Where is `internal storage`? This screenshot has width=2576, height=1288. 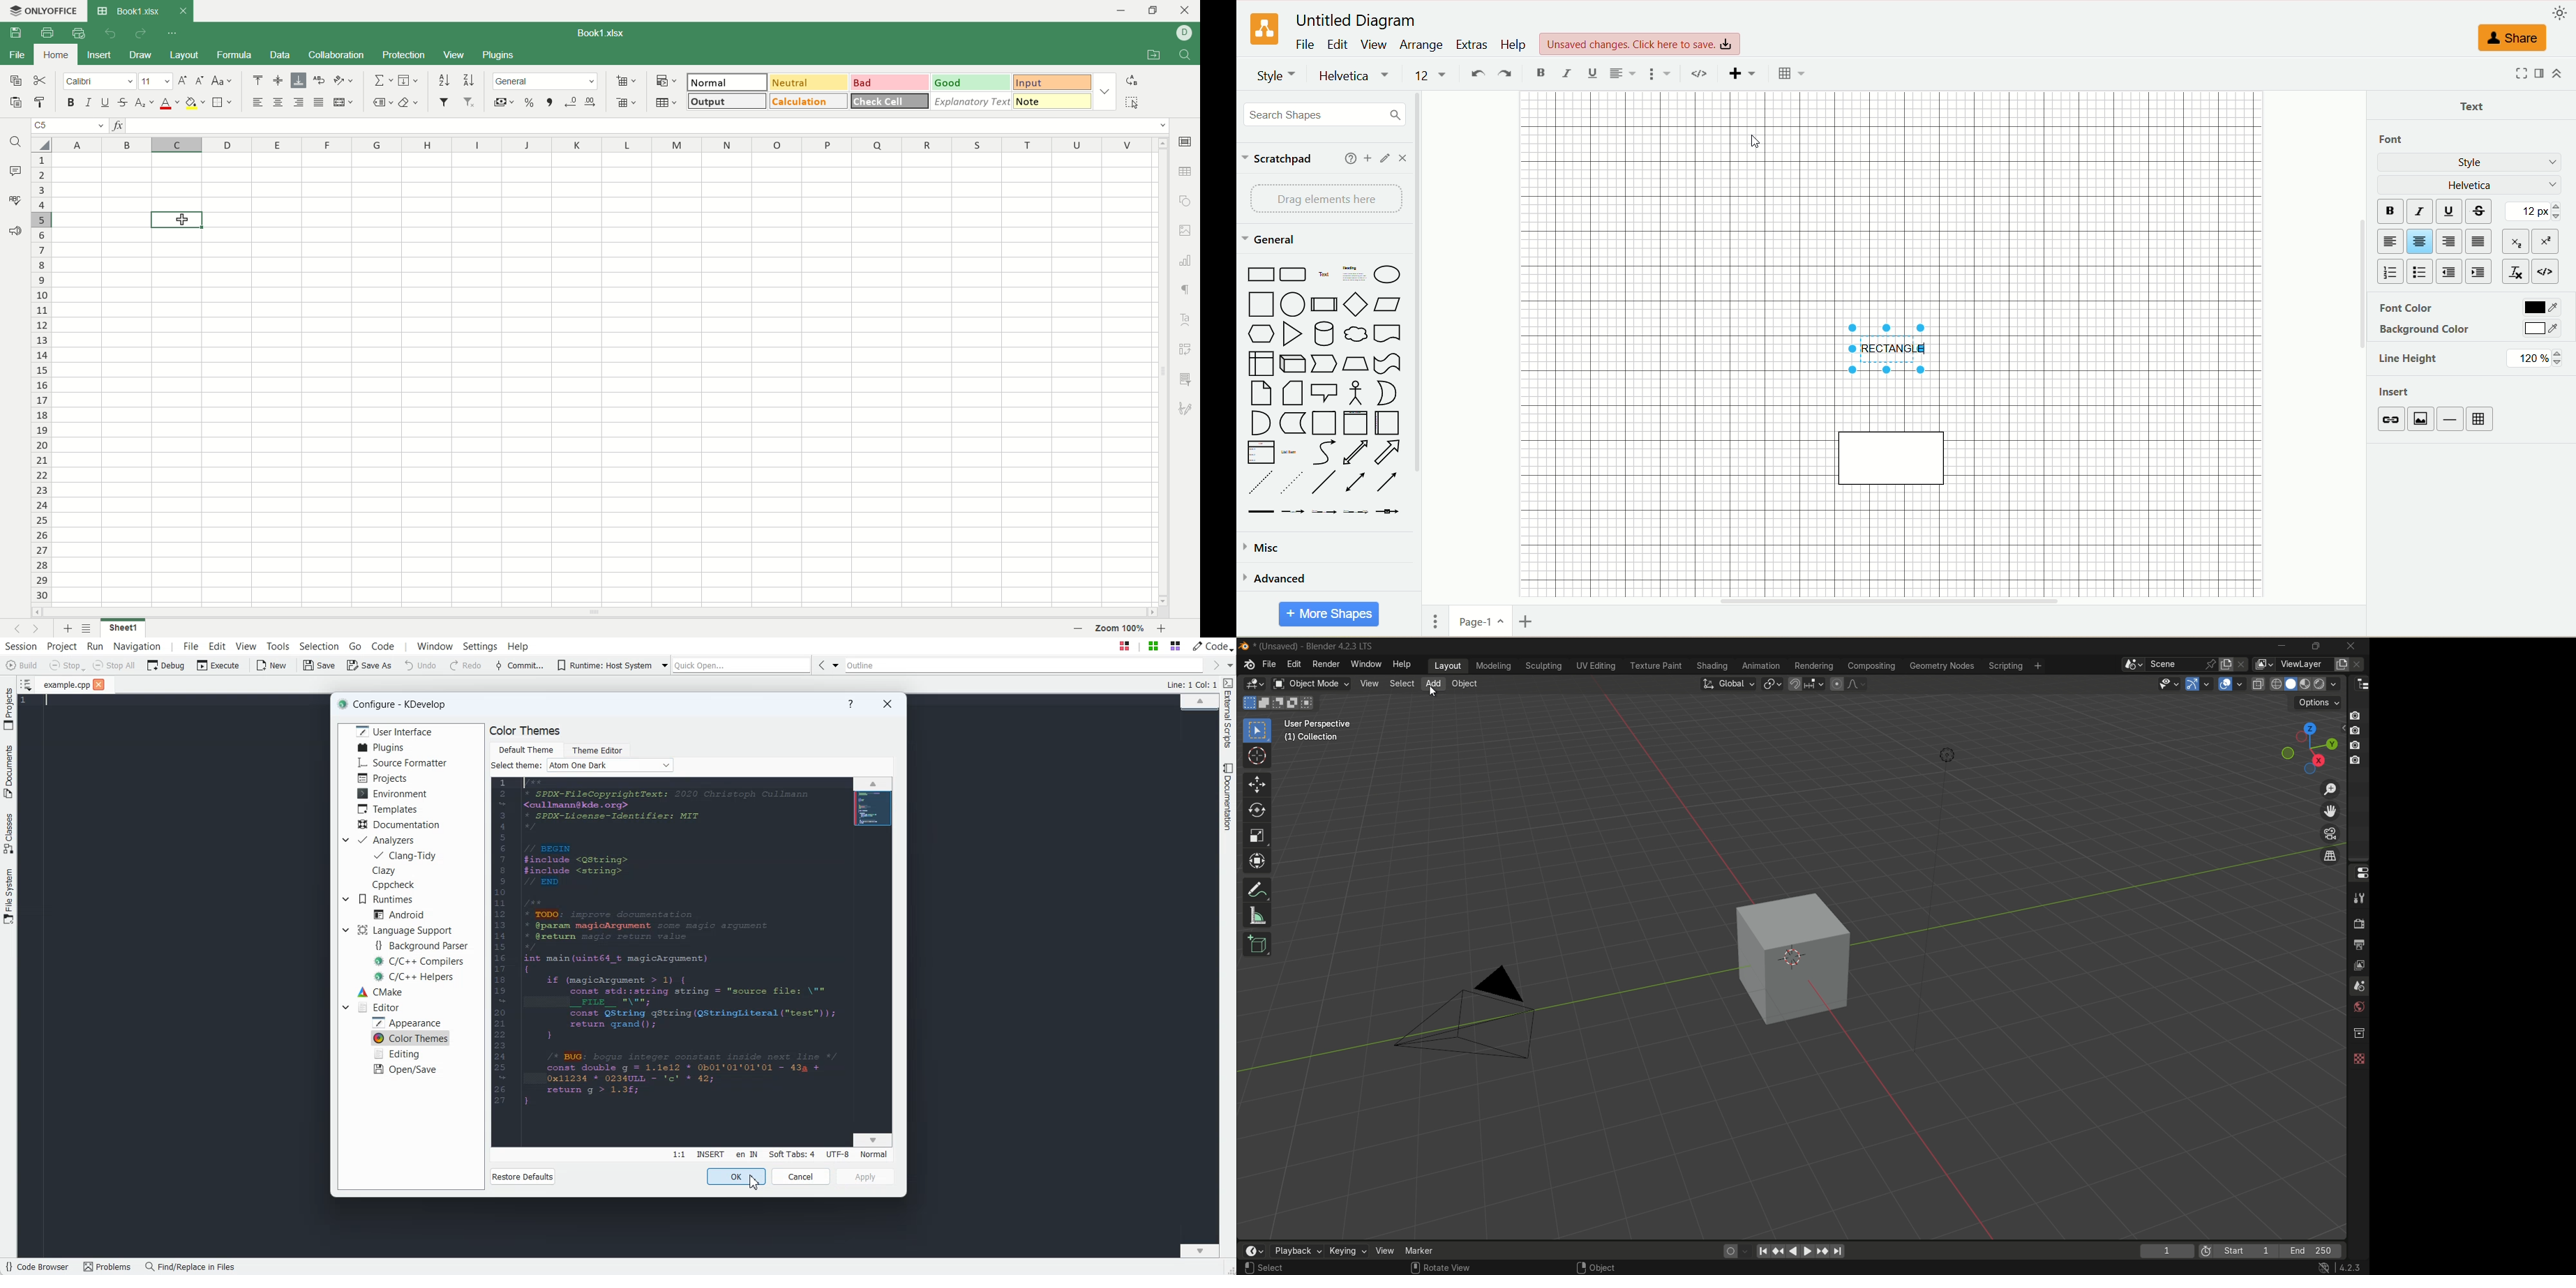 internal storage is located at coordinates (1260, 363).